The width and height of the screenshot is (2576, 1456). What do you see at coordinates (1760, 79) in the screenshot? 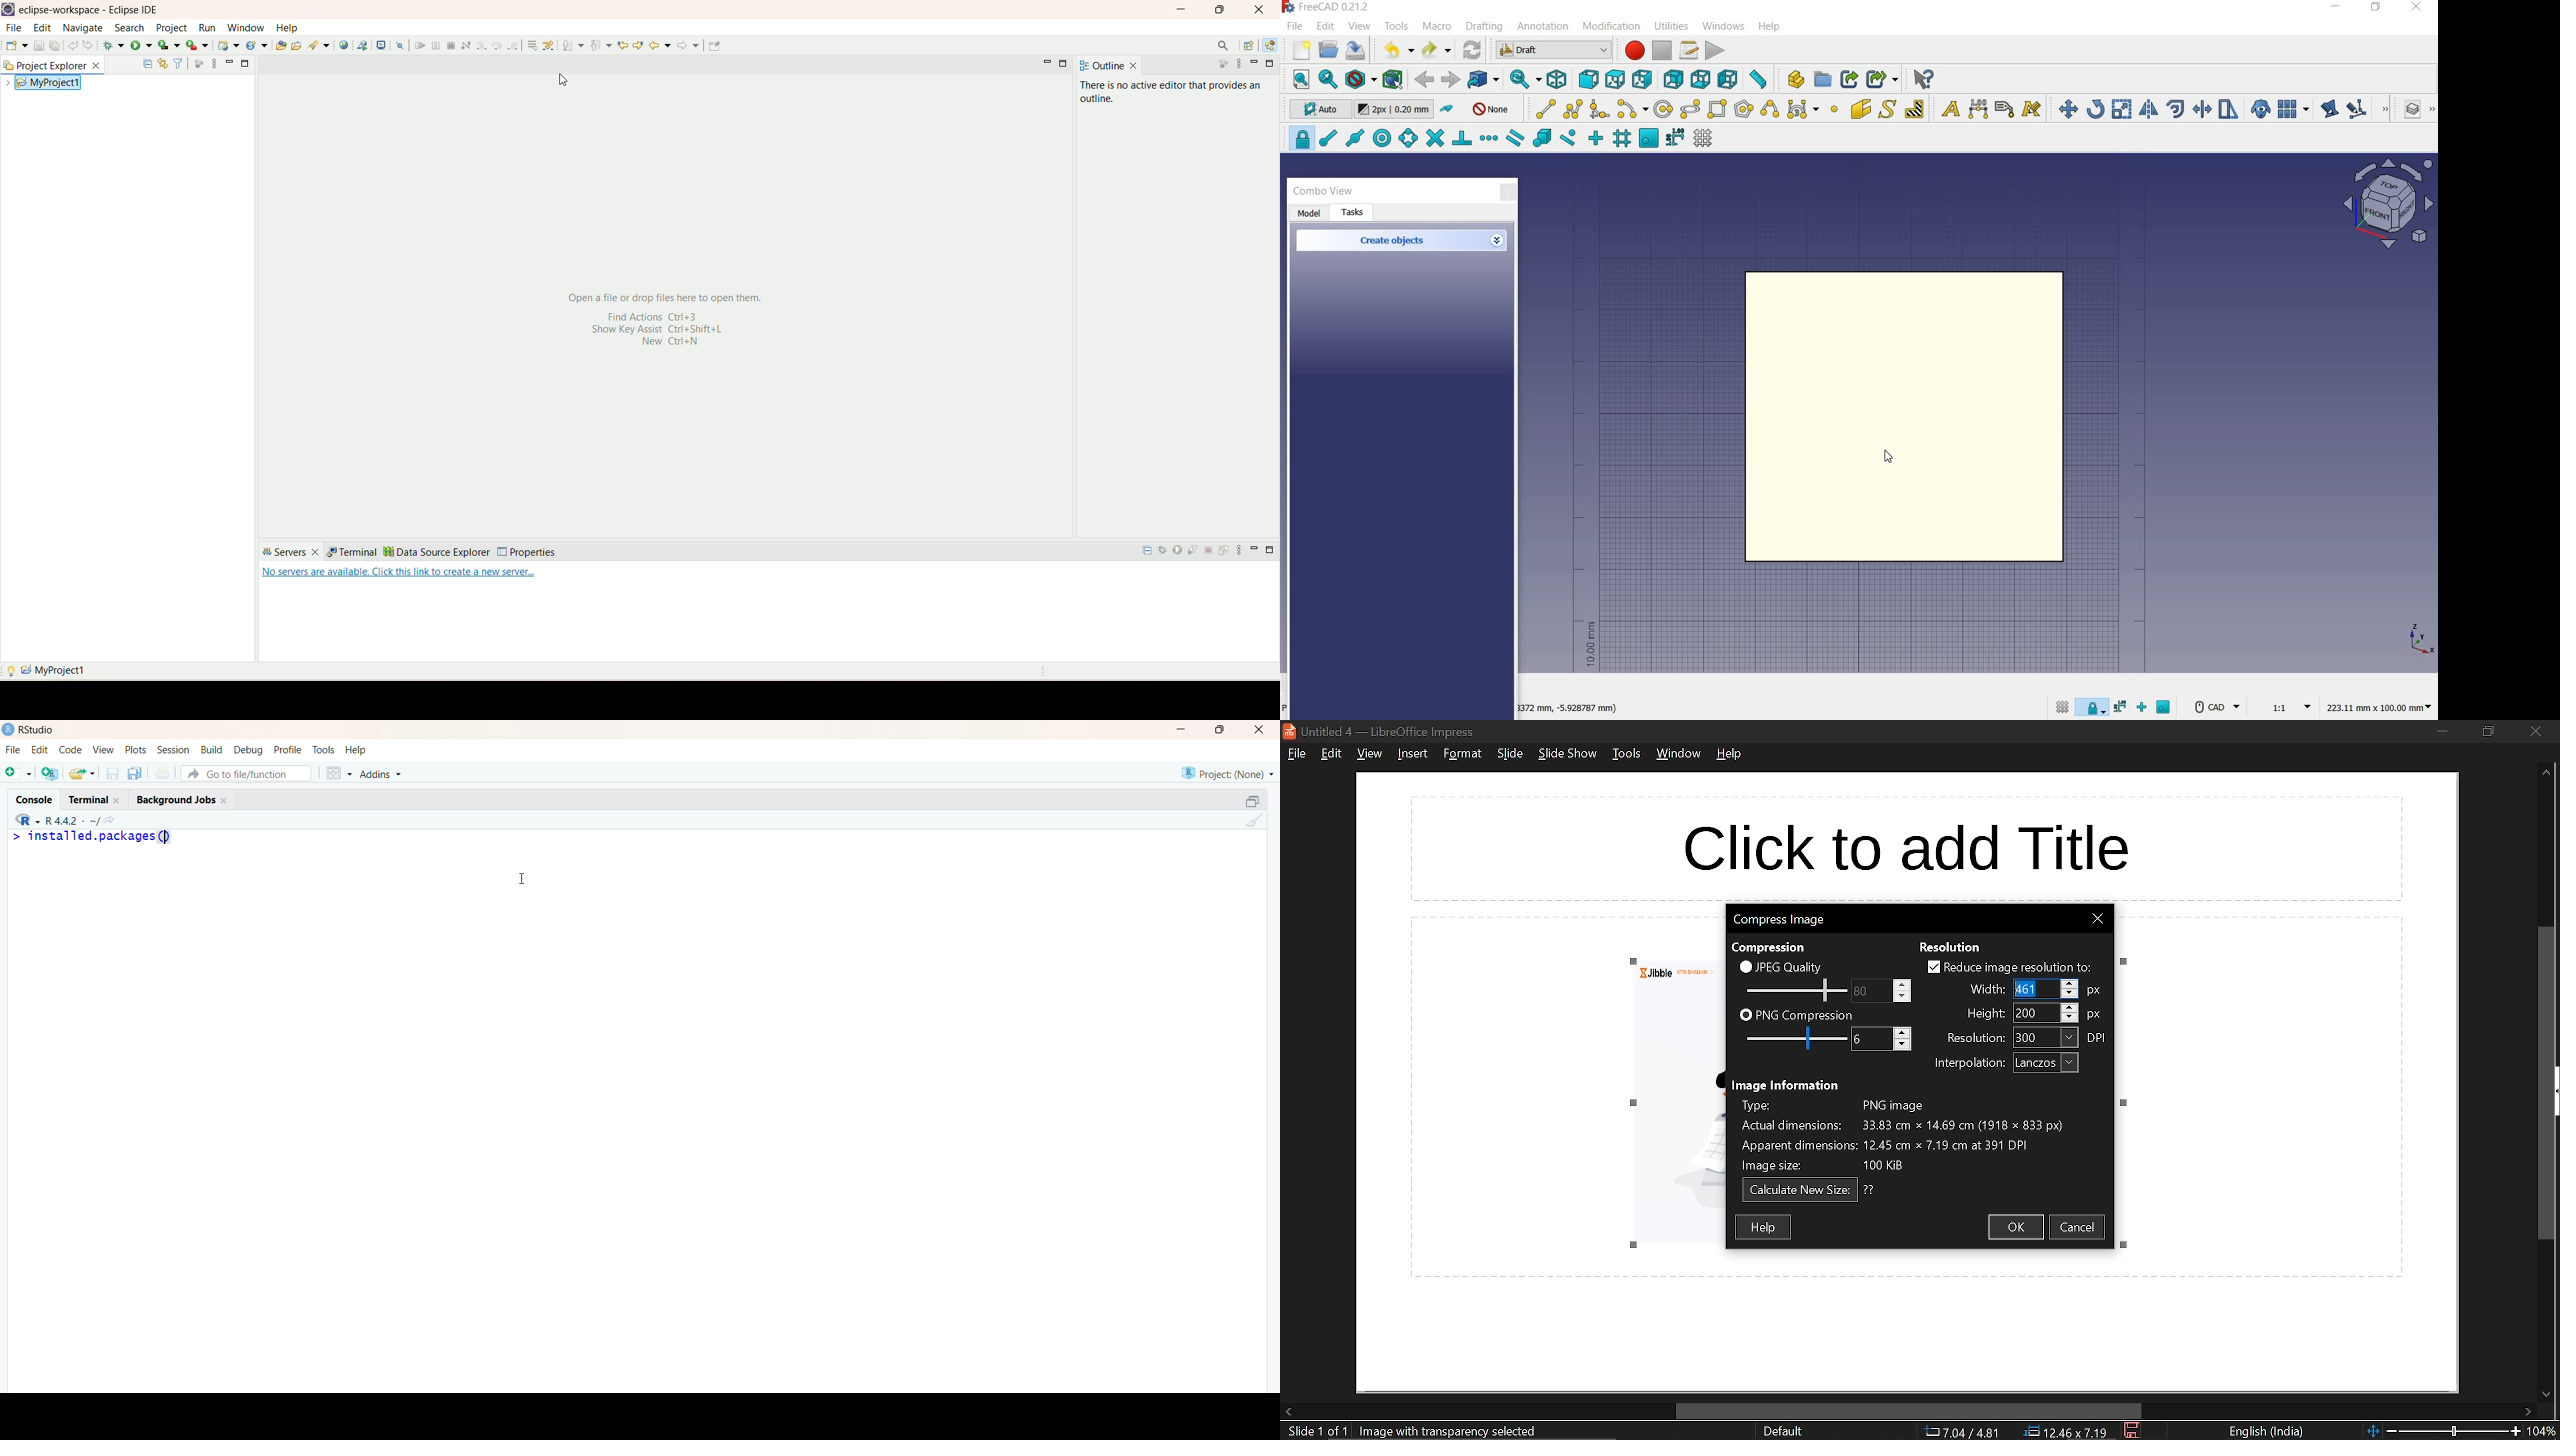
I see `measure distance` at bounding box center [1760, 79].